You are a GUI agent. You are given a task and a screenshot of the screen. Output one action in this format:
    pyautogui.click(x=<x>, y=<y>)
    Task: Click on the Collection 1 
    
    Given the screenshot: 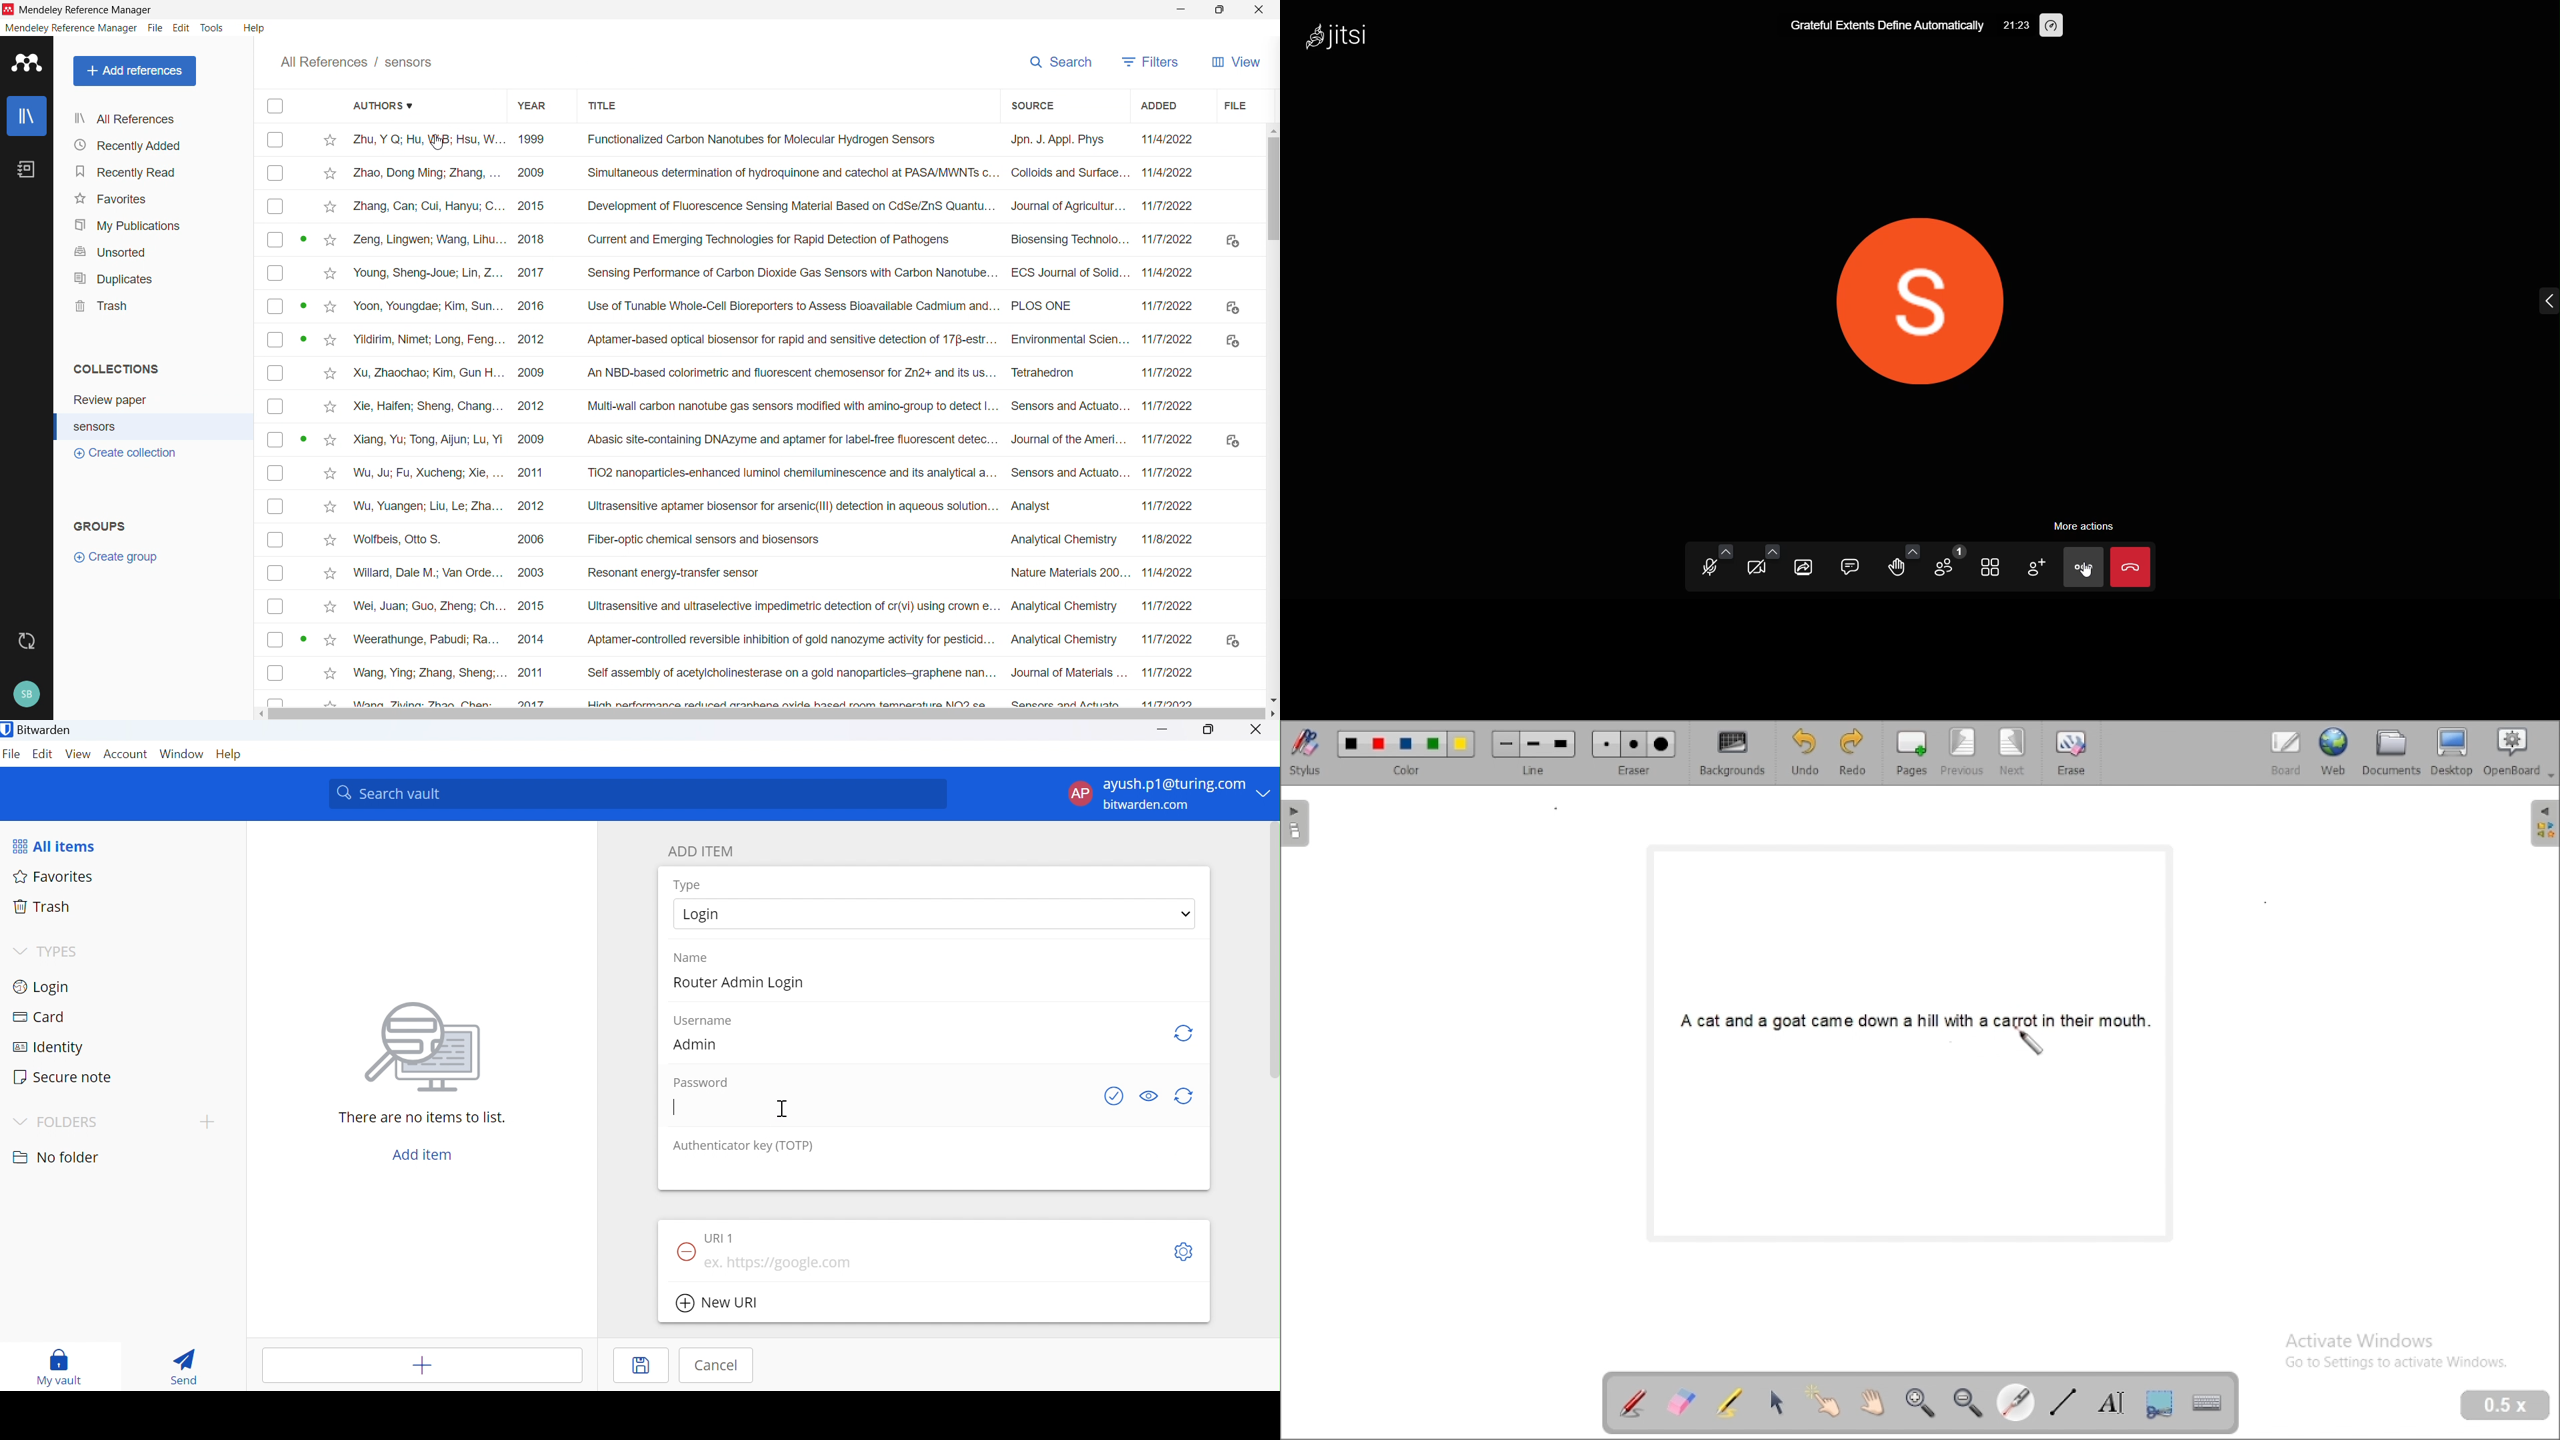 What is the action you would take?
    pyautogui.click(x=157, y=401)
    